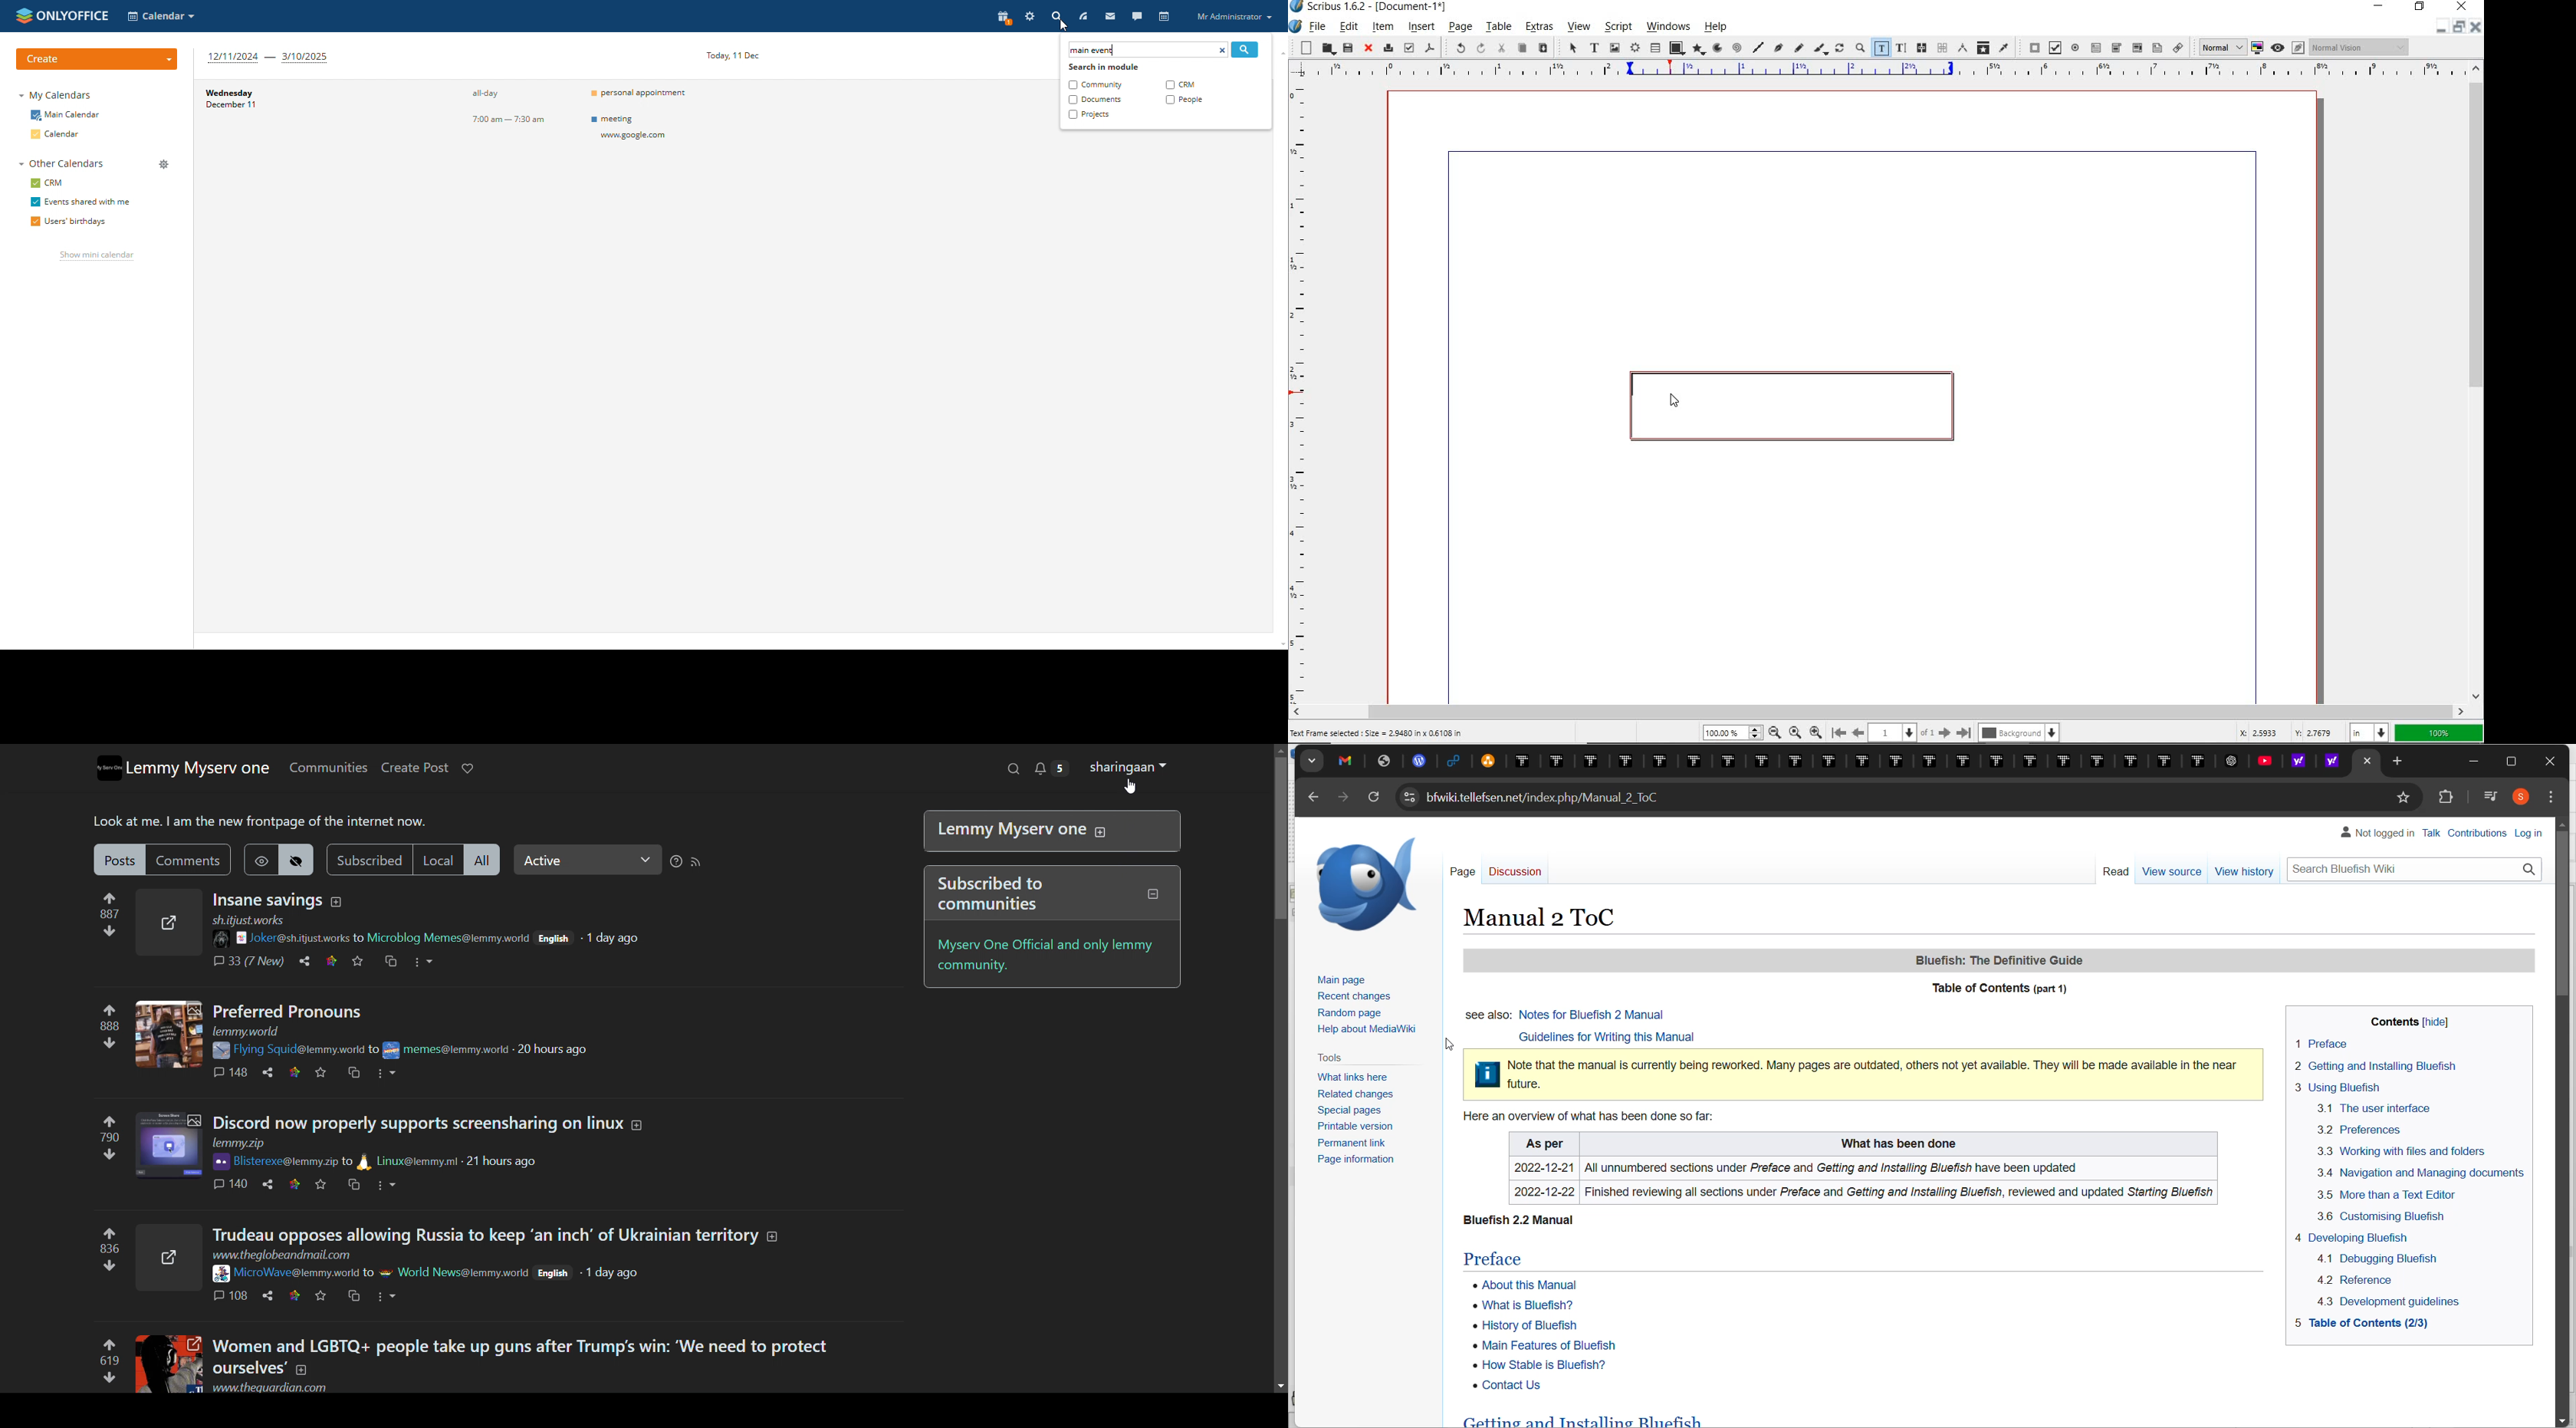 This screenshot has width=2576, height=1428. What do you see at coordinates (552, 1049) in the screenshot?
I see `20 hours ago ` at bounding box center [552, 1049].